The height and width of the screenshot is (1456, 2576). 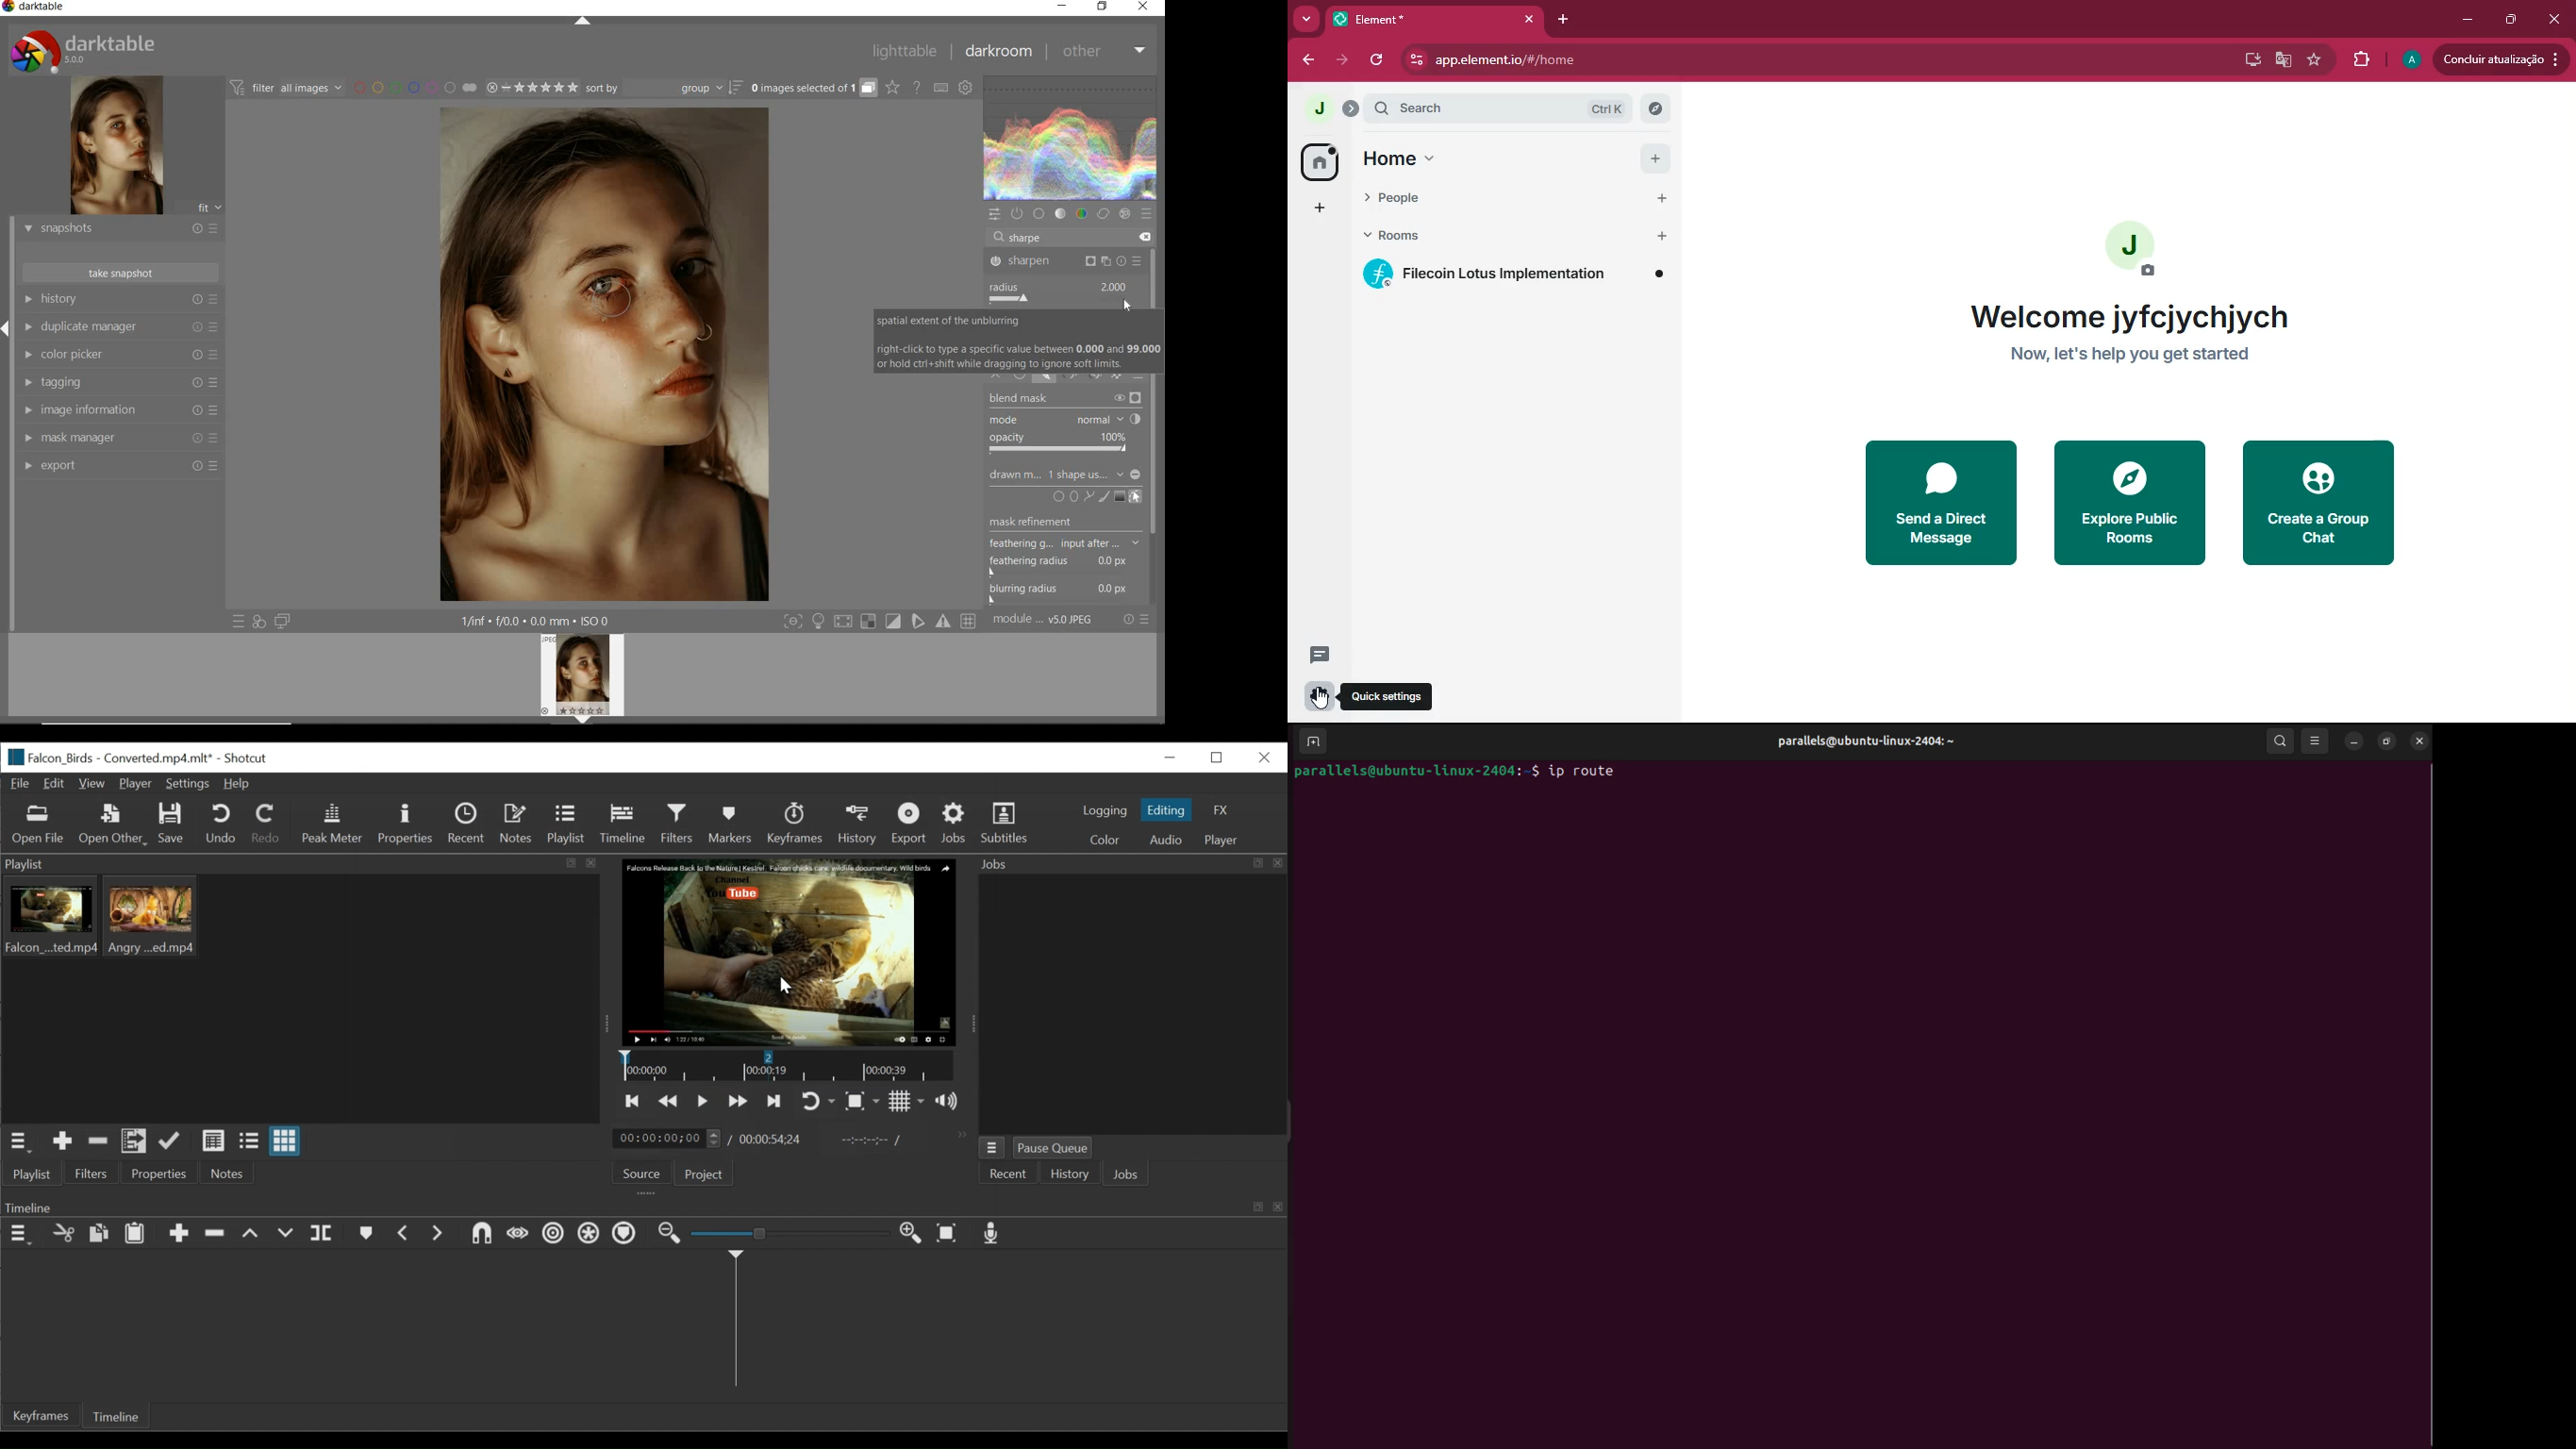 I want to click on Toggle play or pause (space), so click(x=703, y=1102).